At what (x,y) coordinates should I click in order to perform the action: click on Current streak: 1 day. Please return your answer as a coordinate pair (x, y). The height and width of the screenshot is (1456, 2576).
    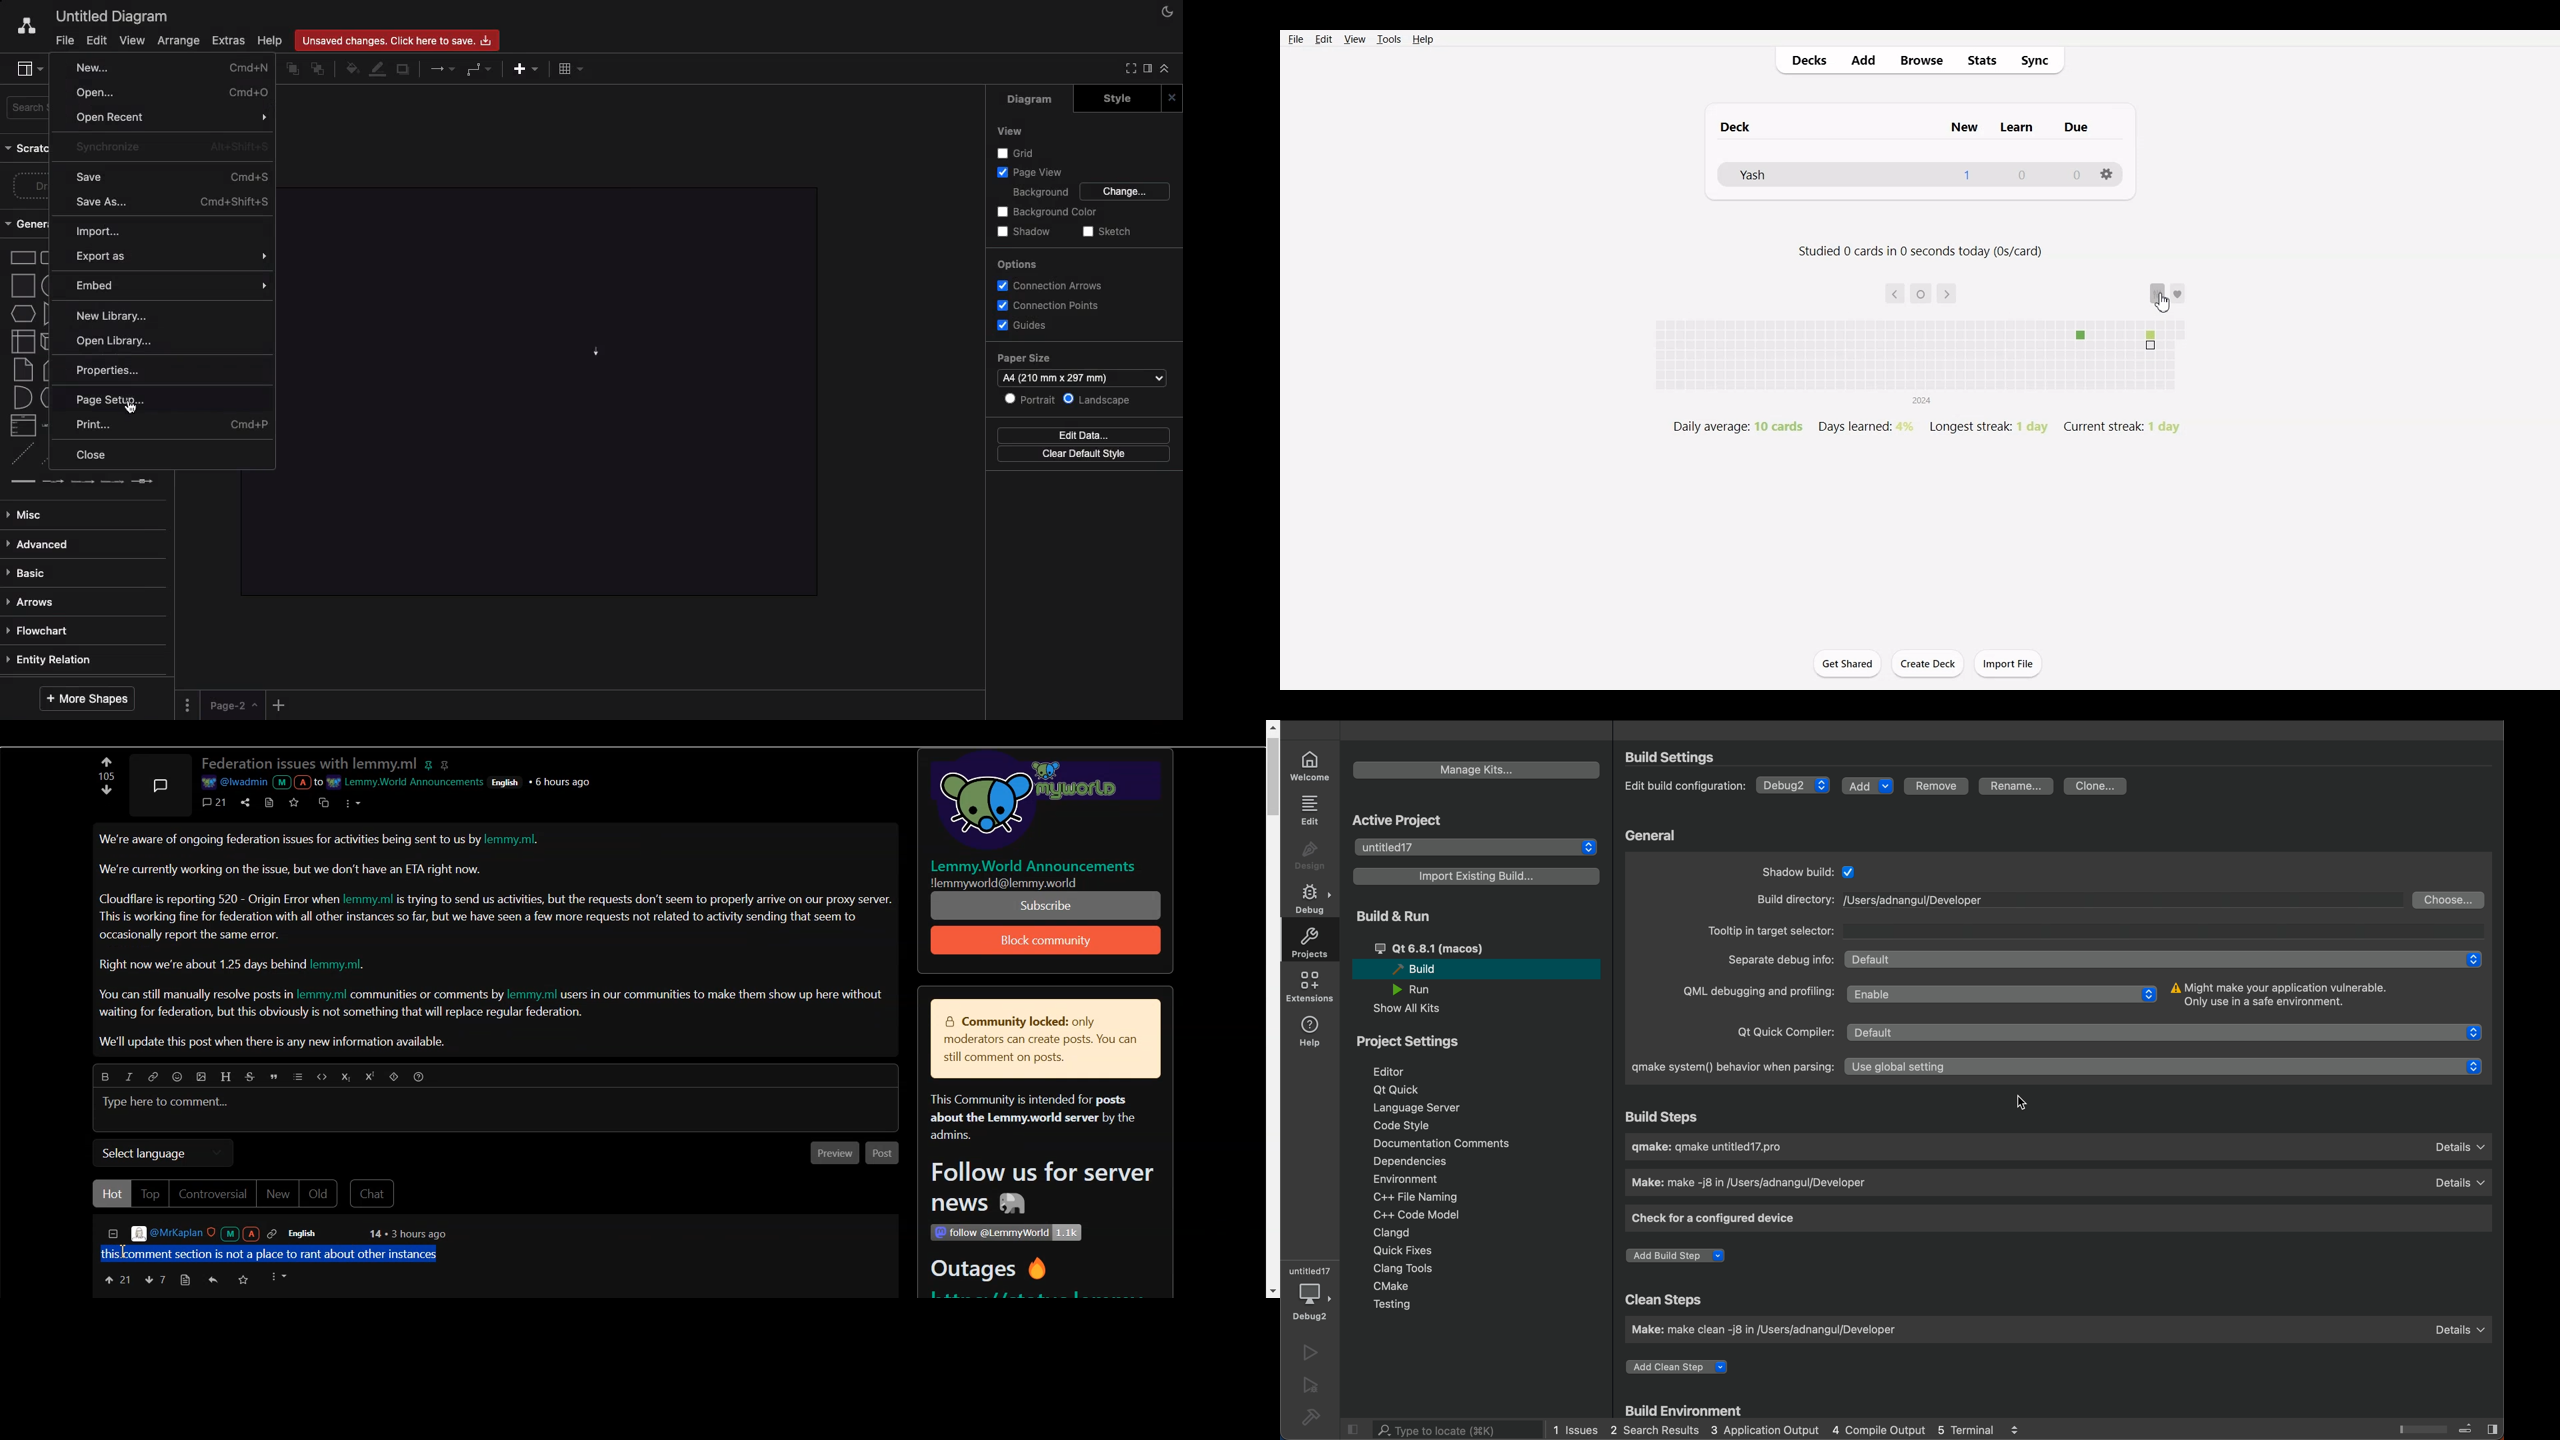
    Looking at the image, I should click on (2126, 425).